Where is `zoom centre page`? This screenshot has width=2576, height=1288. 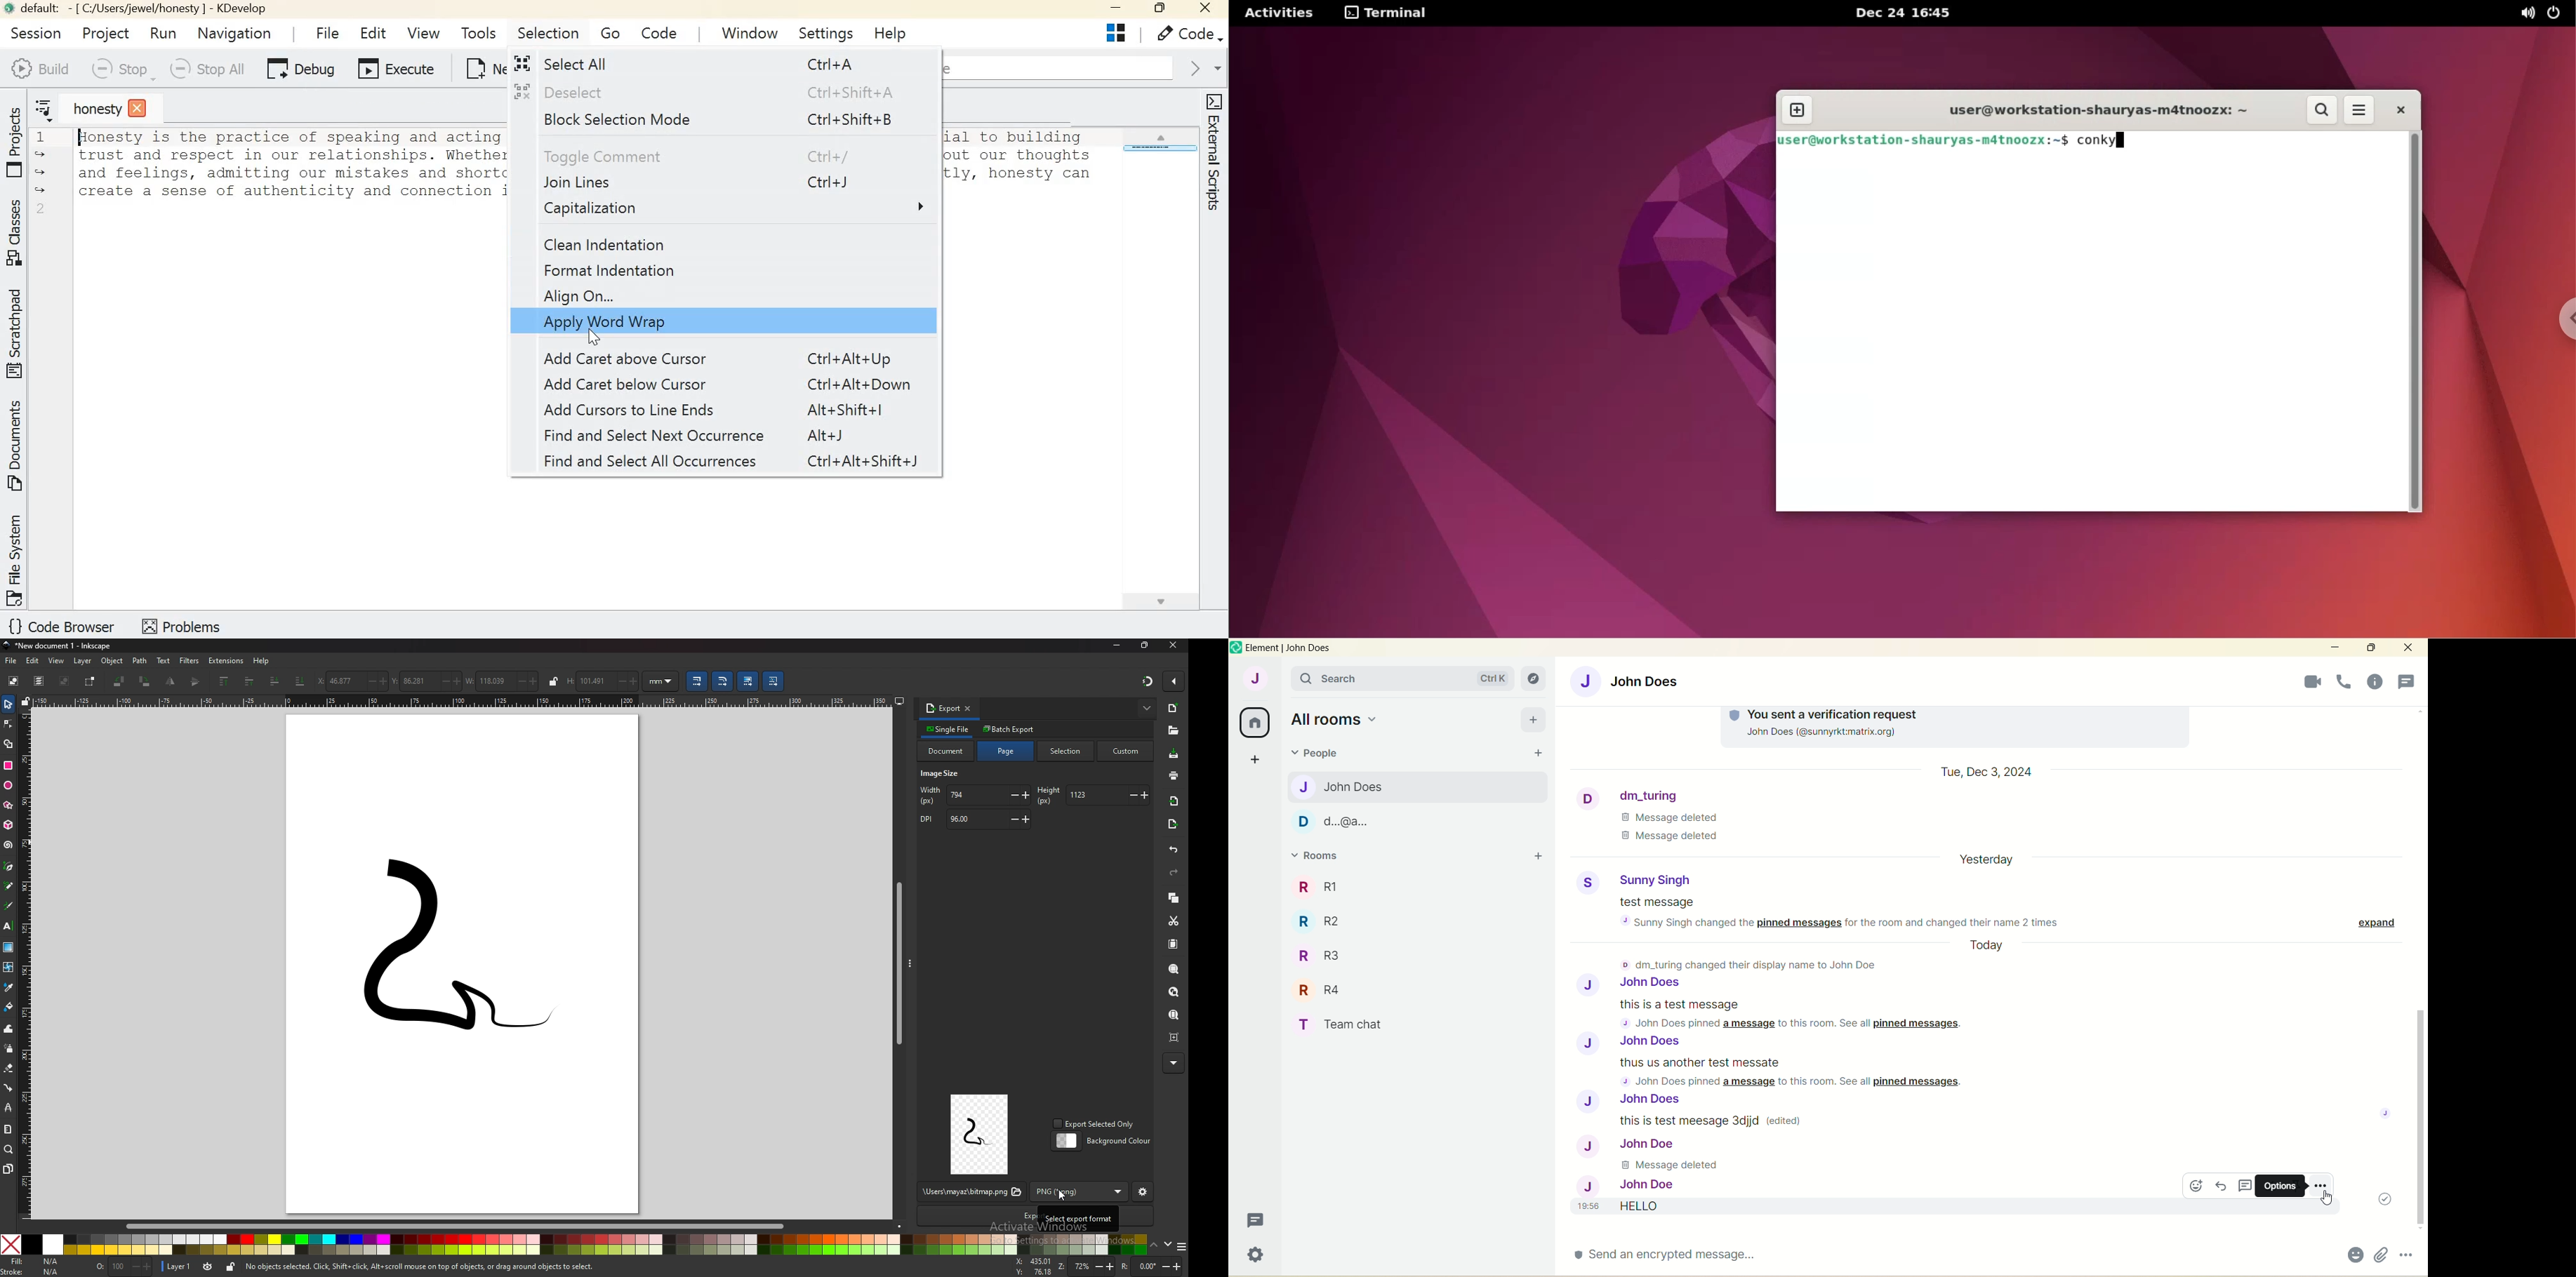 zoom centre page is located at coordinates (1175, 1037).